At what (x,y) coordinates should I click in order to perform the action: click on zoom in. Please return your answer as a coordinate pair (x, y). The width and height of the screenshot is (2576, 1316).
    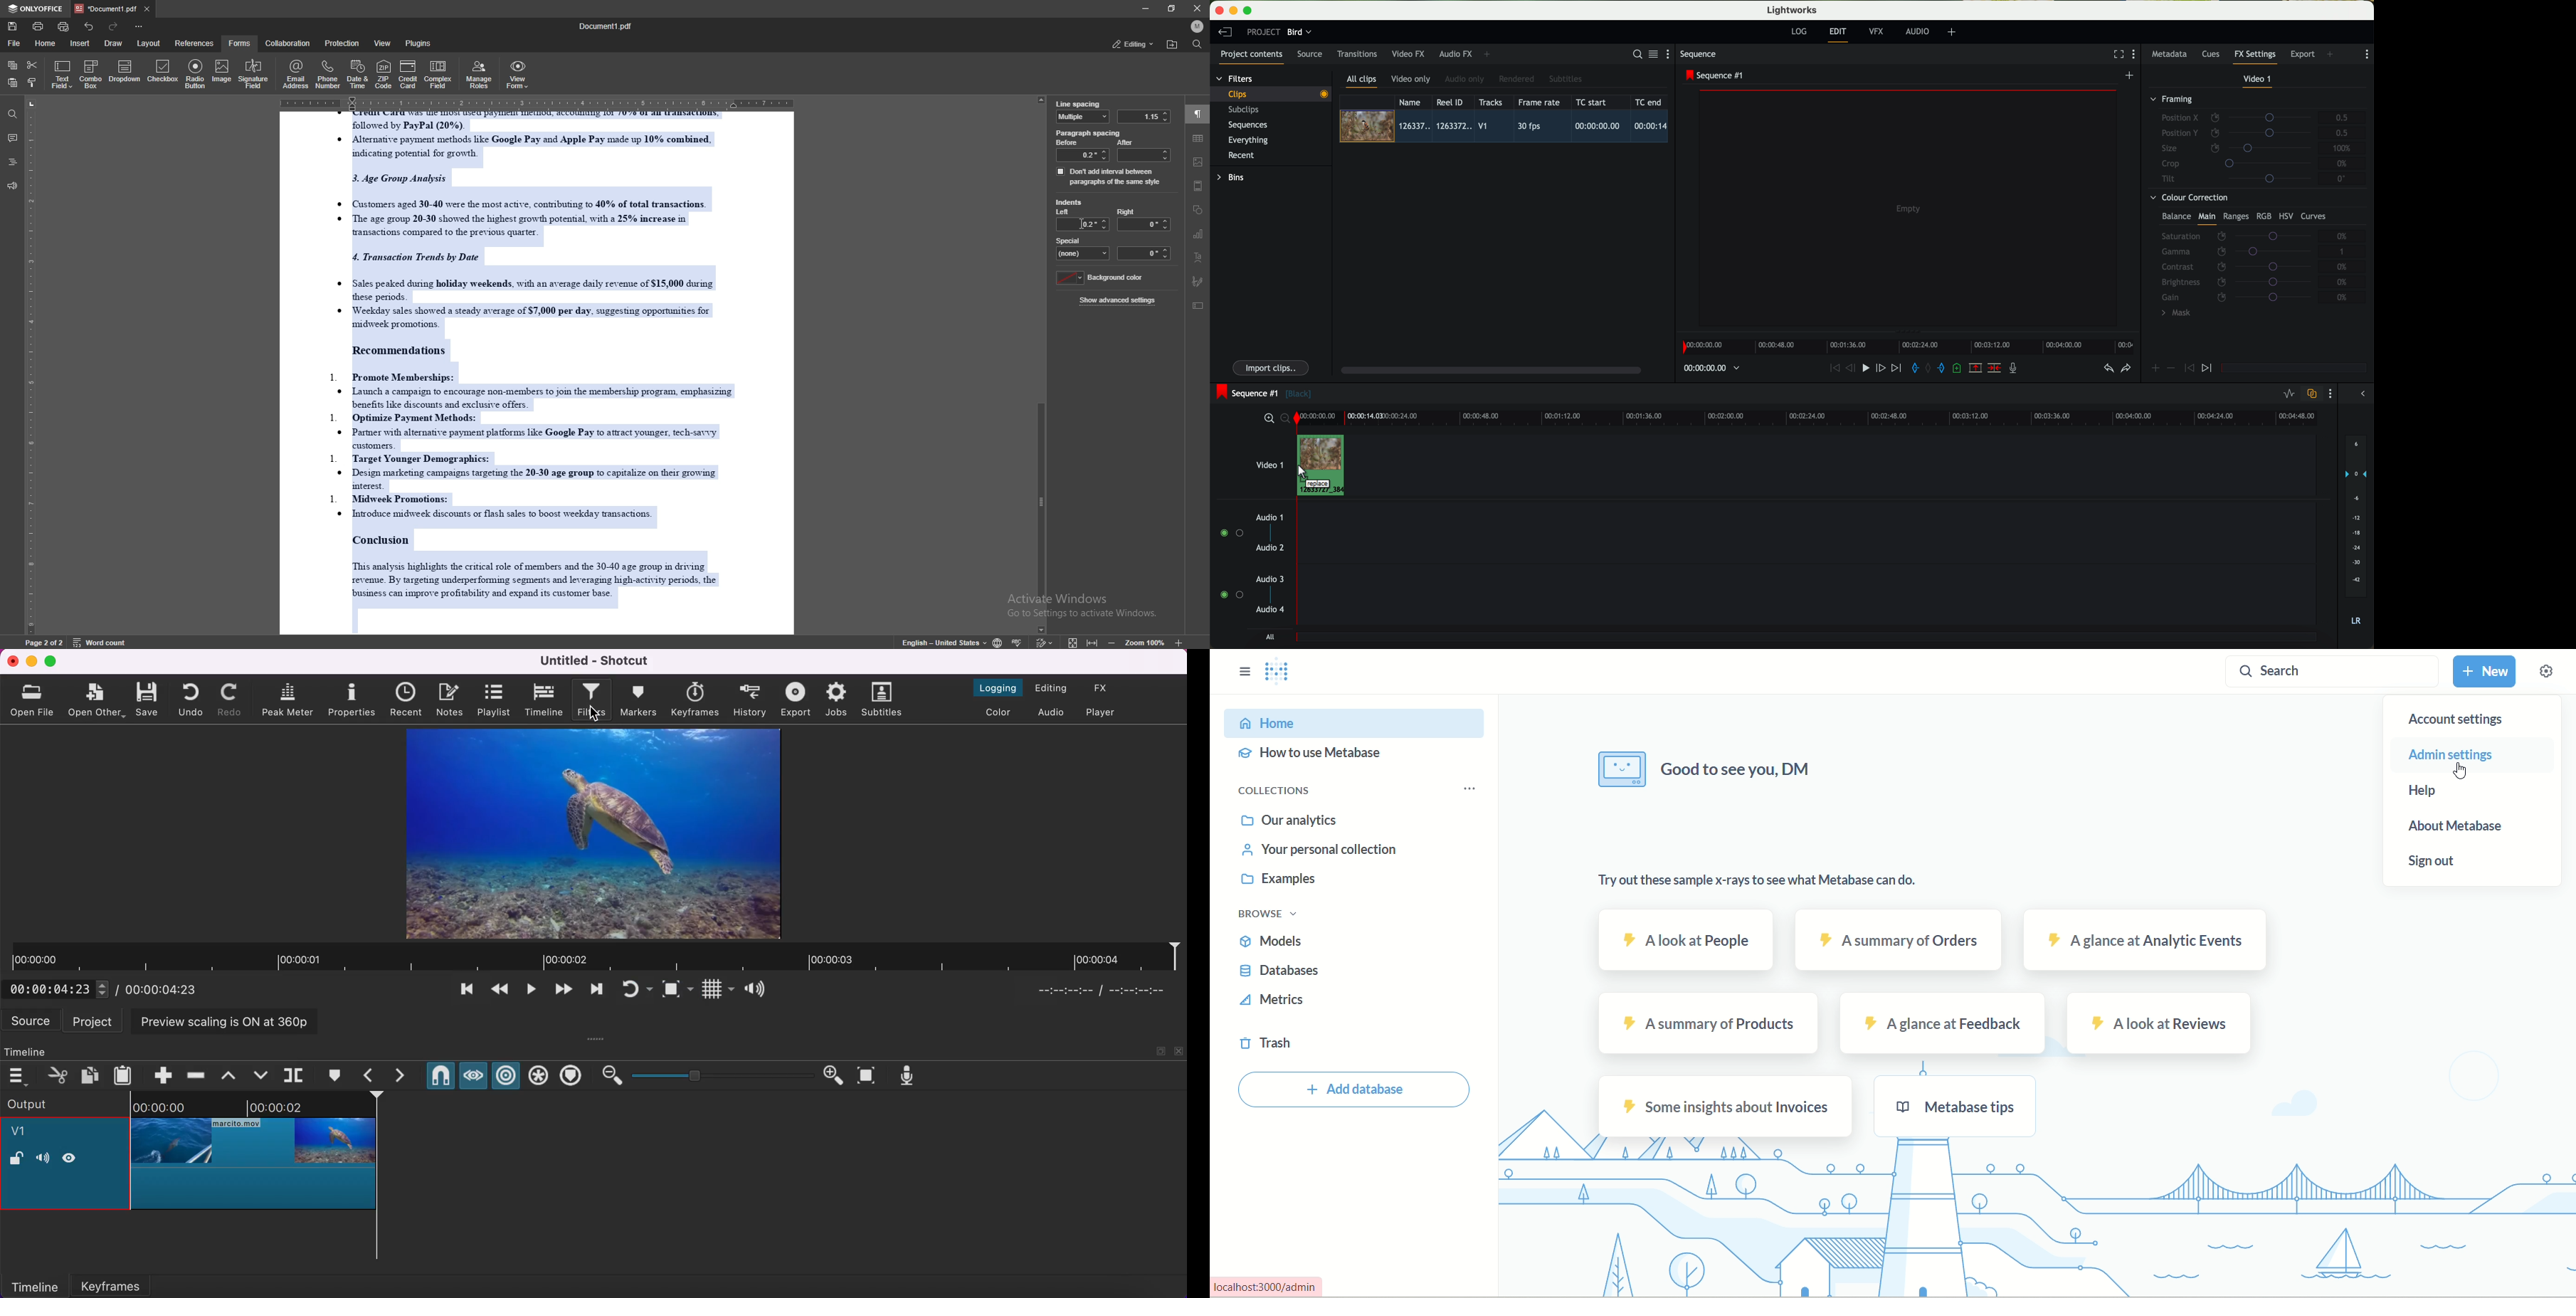
    Looking at the image, I should click on (1268, 419).